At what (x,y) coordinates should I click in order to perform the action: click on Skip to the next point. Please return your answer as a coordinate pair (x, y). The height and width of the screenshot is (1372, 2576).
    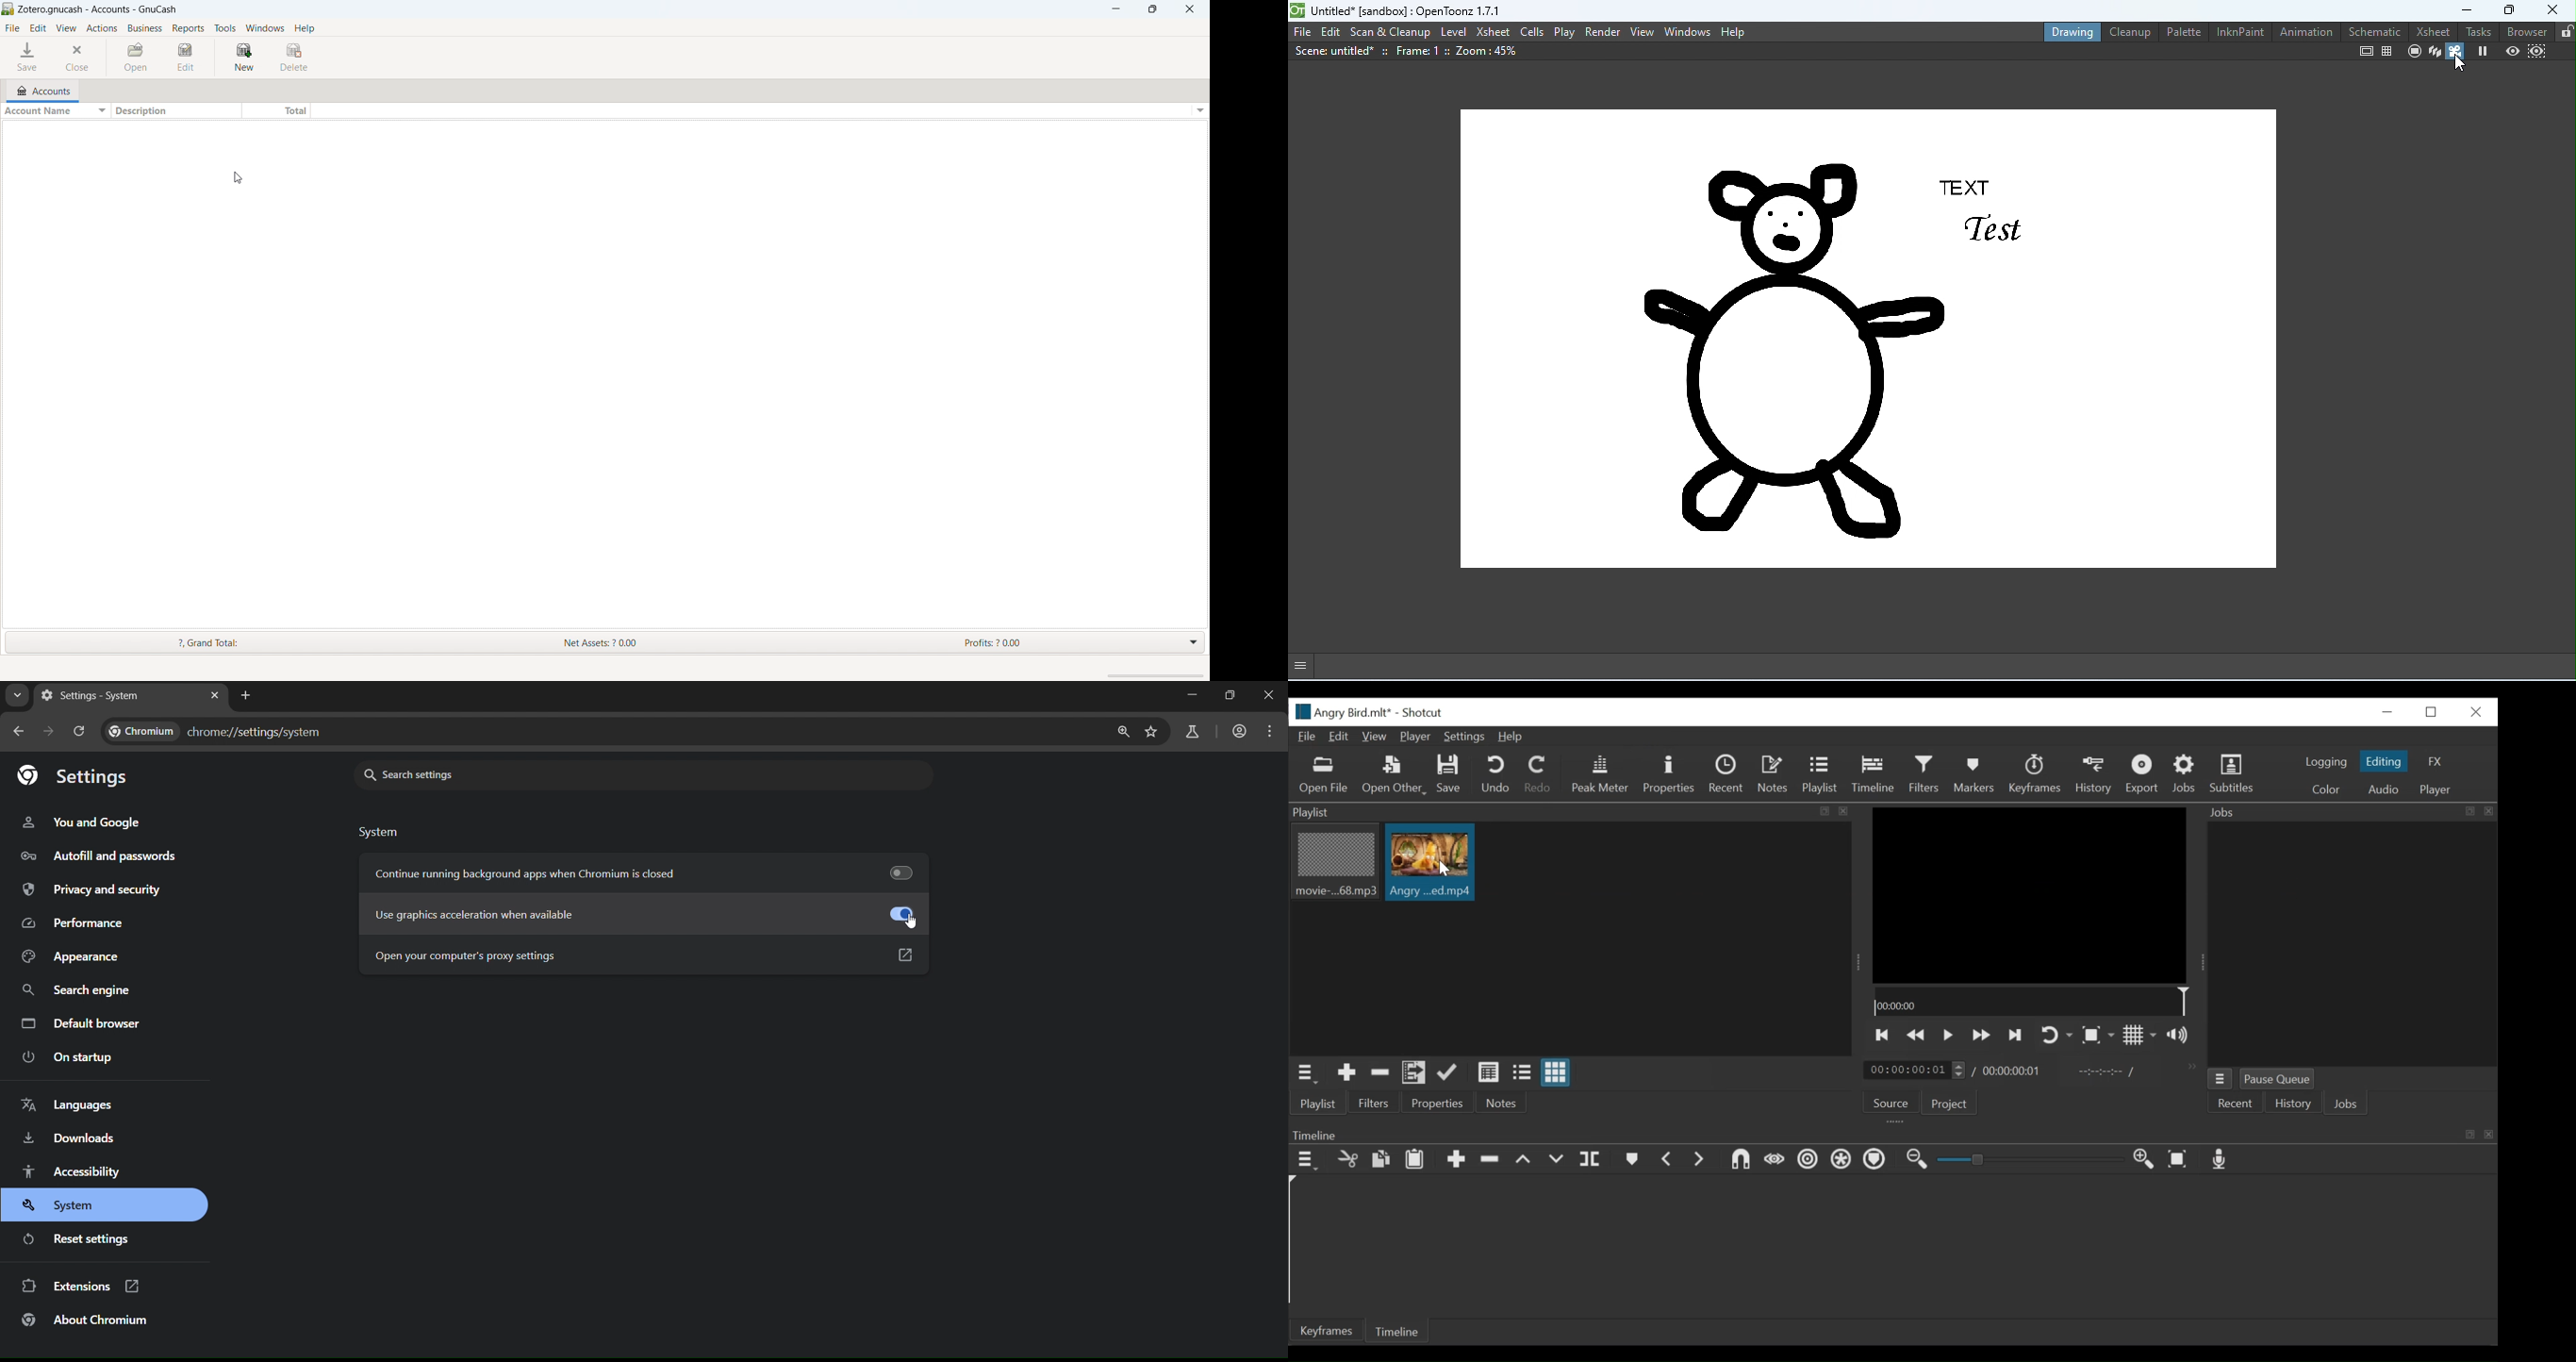
    Looking at the image, I should click on (2015, 1035).